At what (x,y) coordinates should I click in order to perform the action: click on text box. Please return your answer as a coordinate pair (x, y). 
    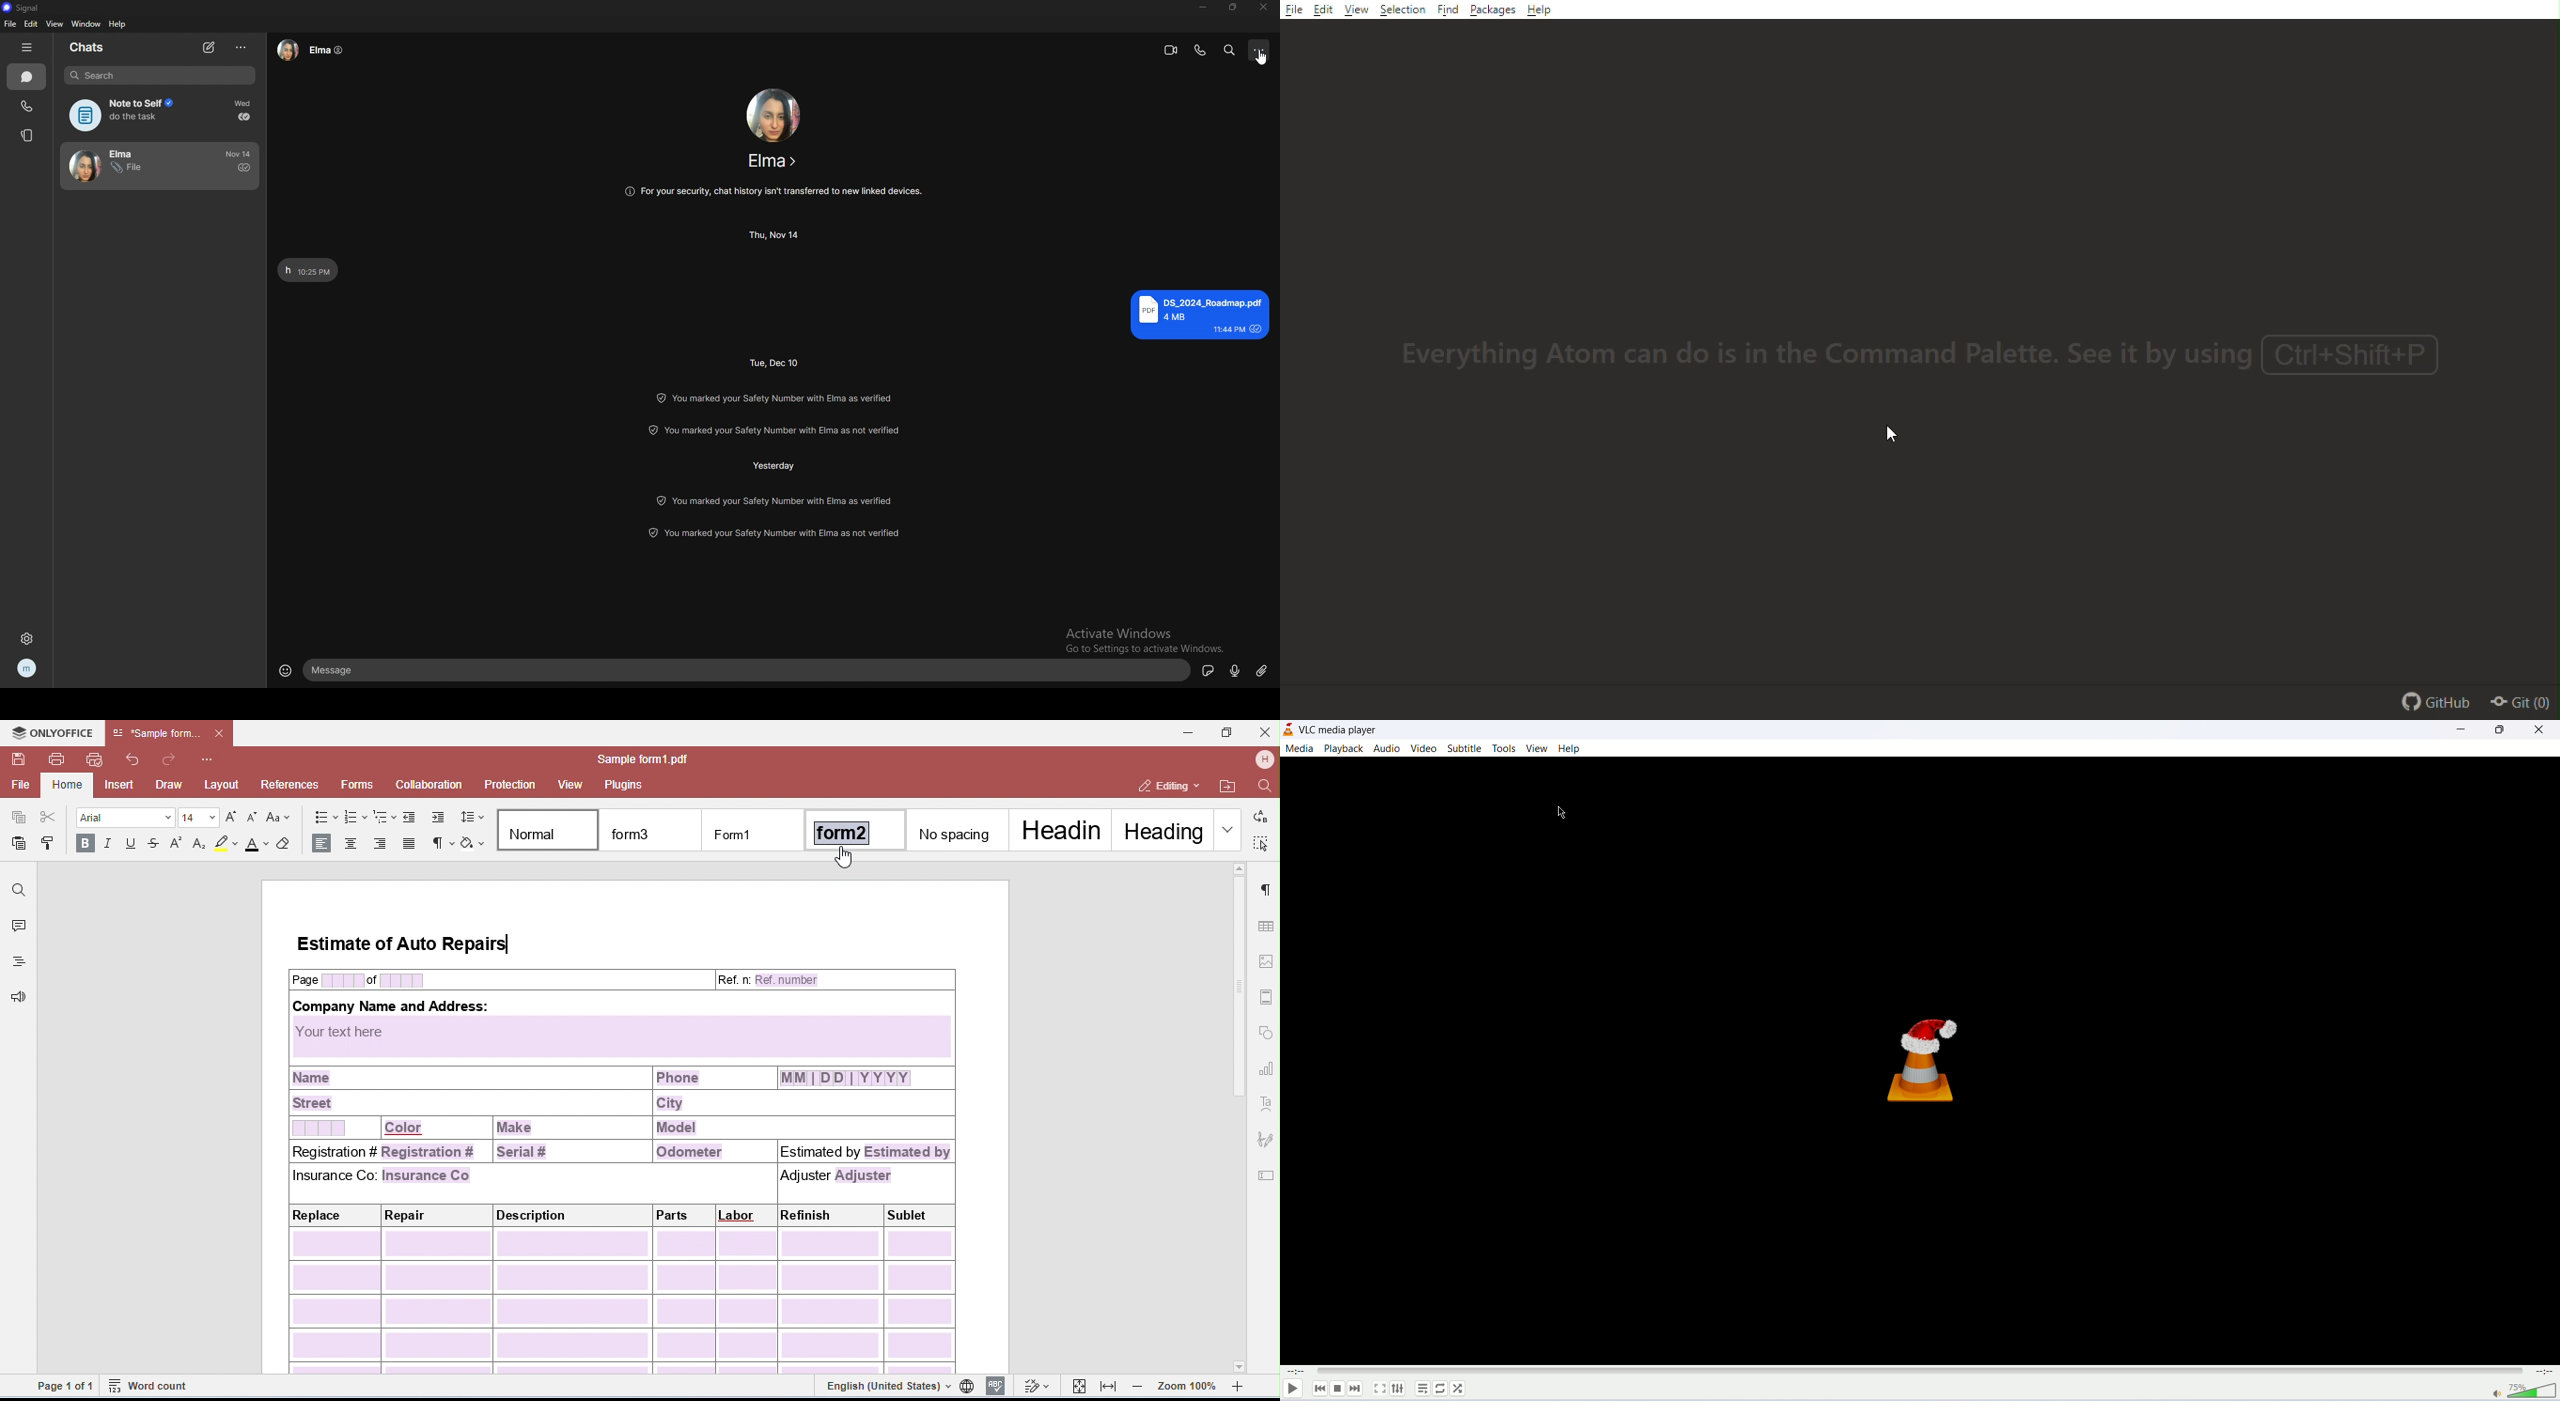
    Looking at the image, I should click on (746, 671).